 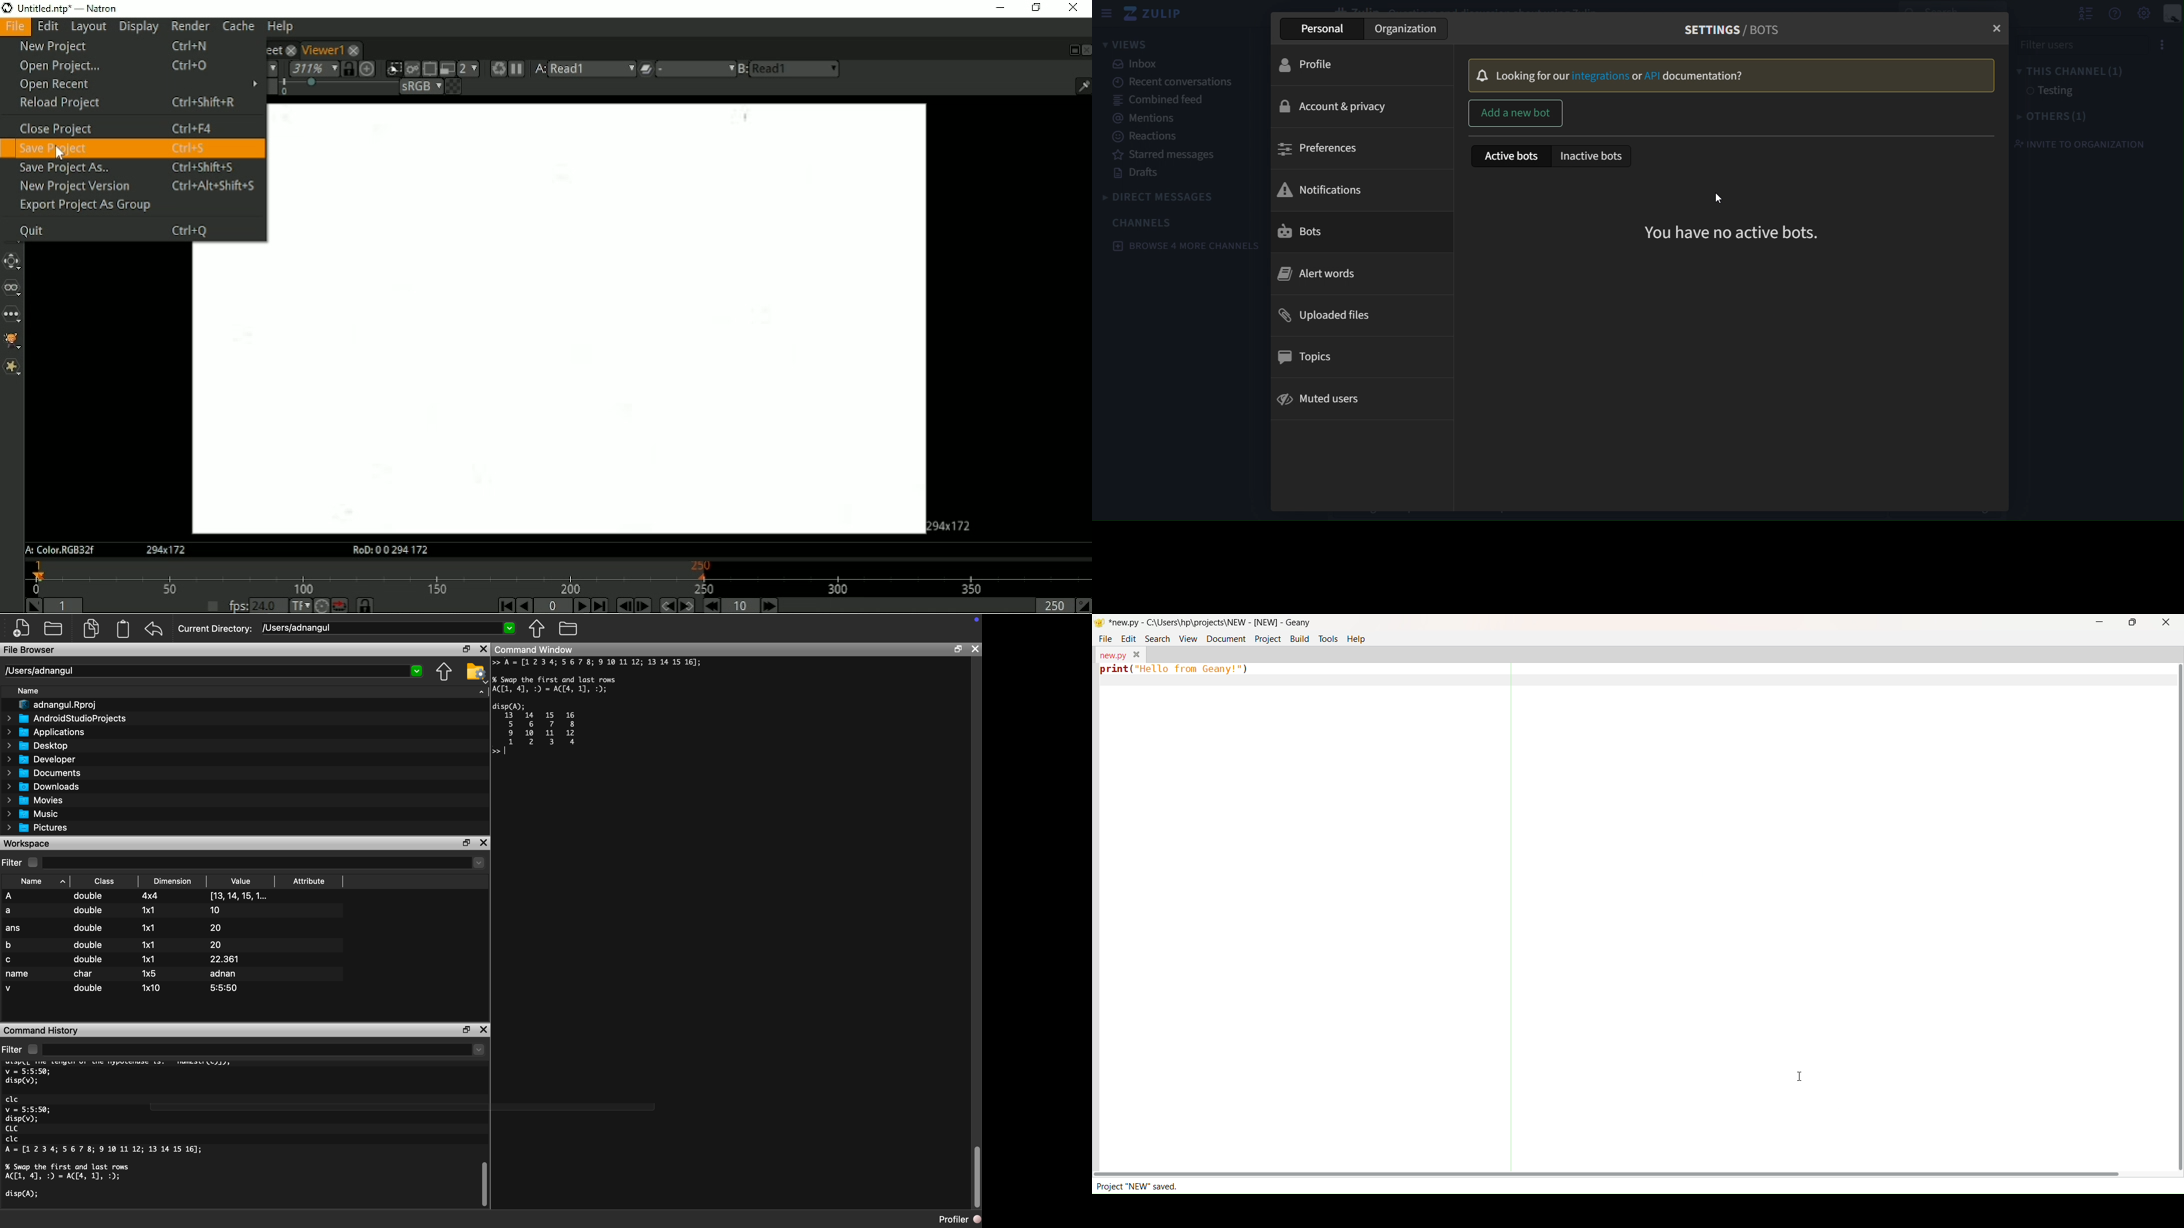 What do you see at coordinates (2095, 44) in the screenshot?
I see `filter users` at bounding box center [2095, 44].